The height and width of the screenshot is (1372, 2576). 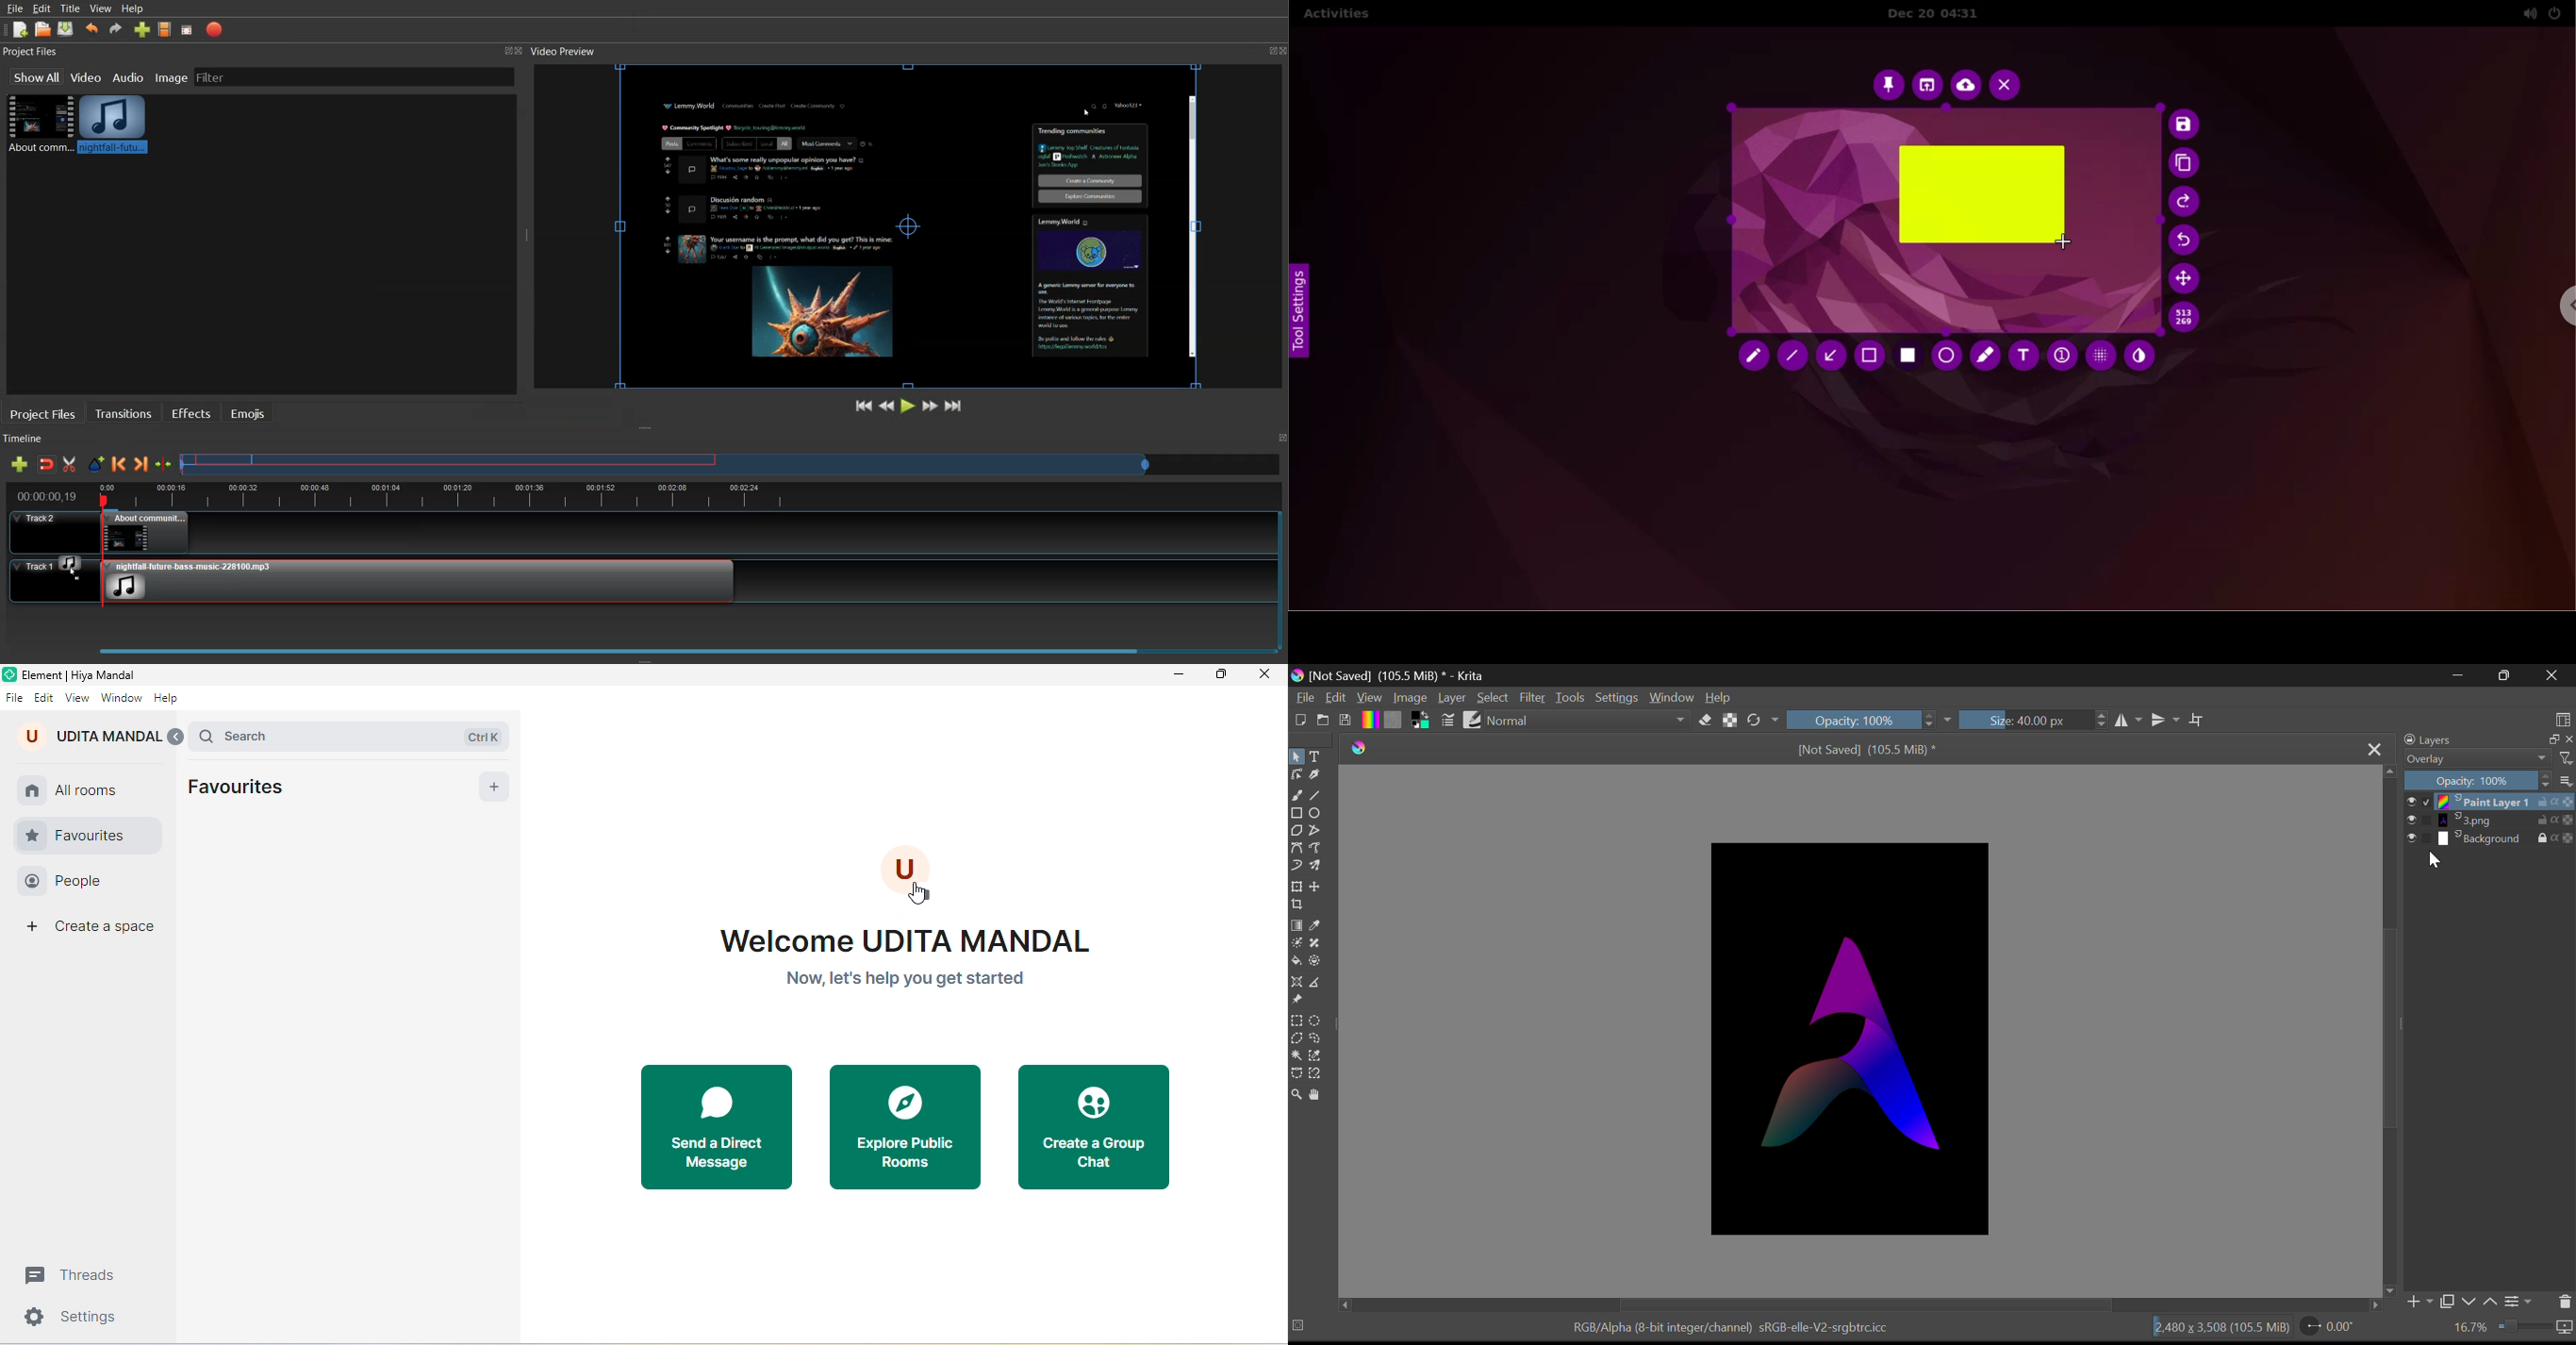 What do you see at coordinates (1421, 721) in the screenshot?
I see `Colors in use` at bounding box center [1421, 721].